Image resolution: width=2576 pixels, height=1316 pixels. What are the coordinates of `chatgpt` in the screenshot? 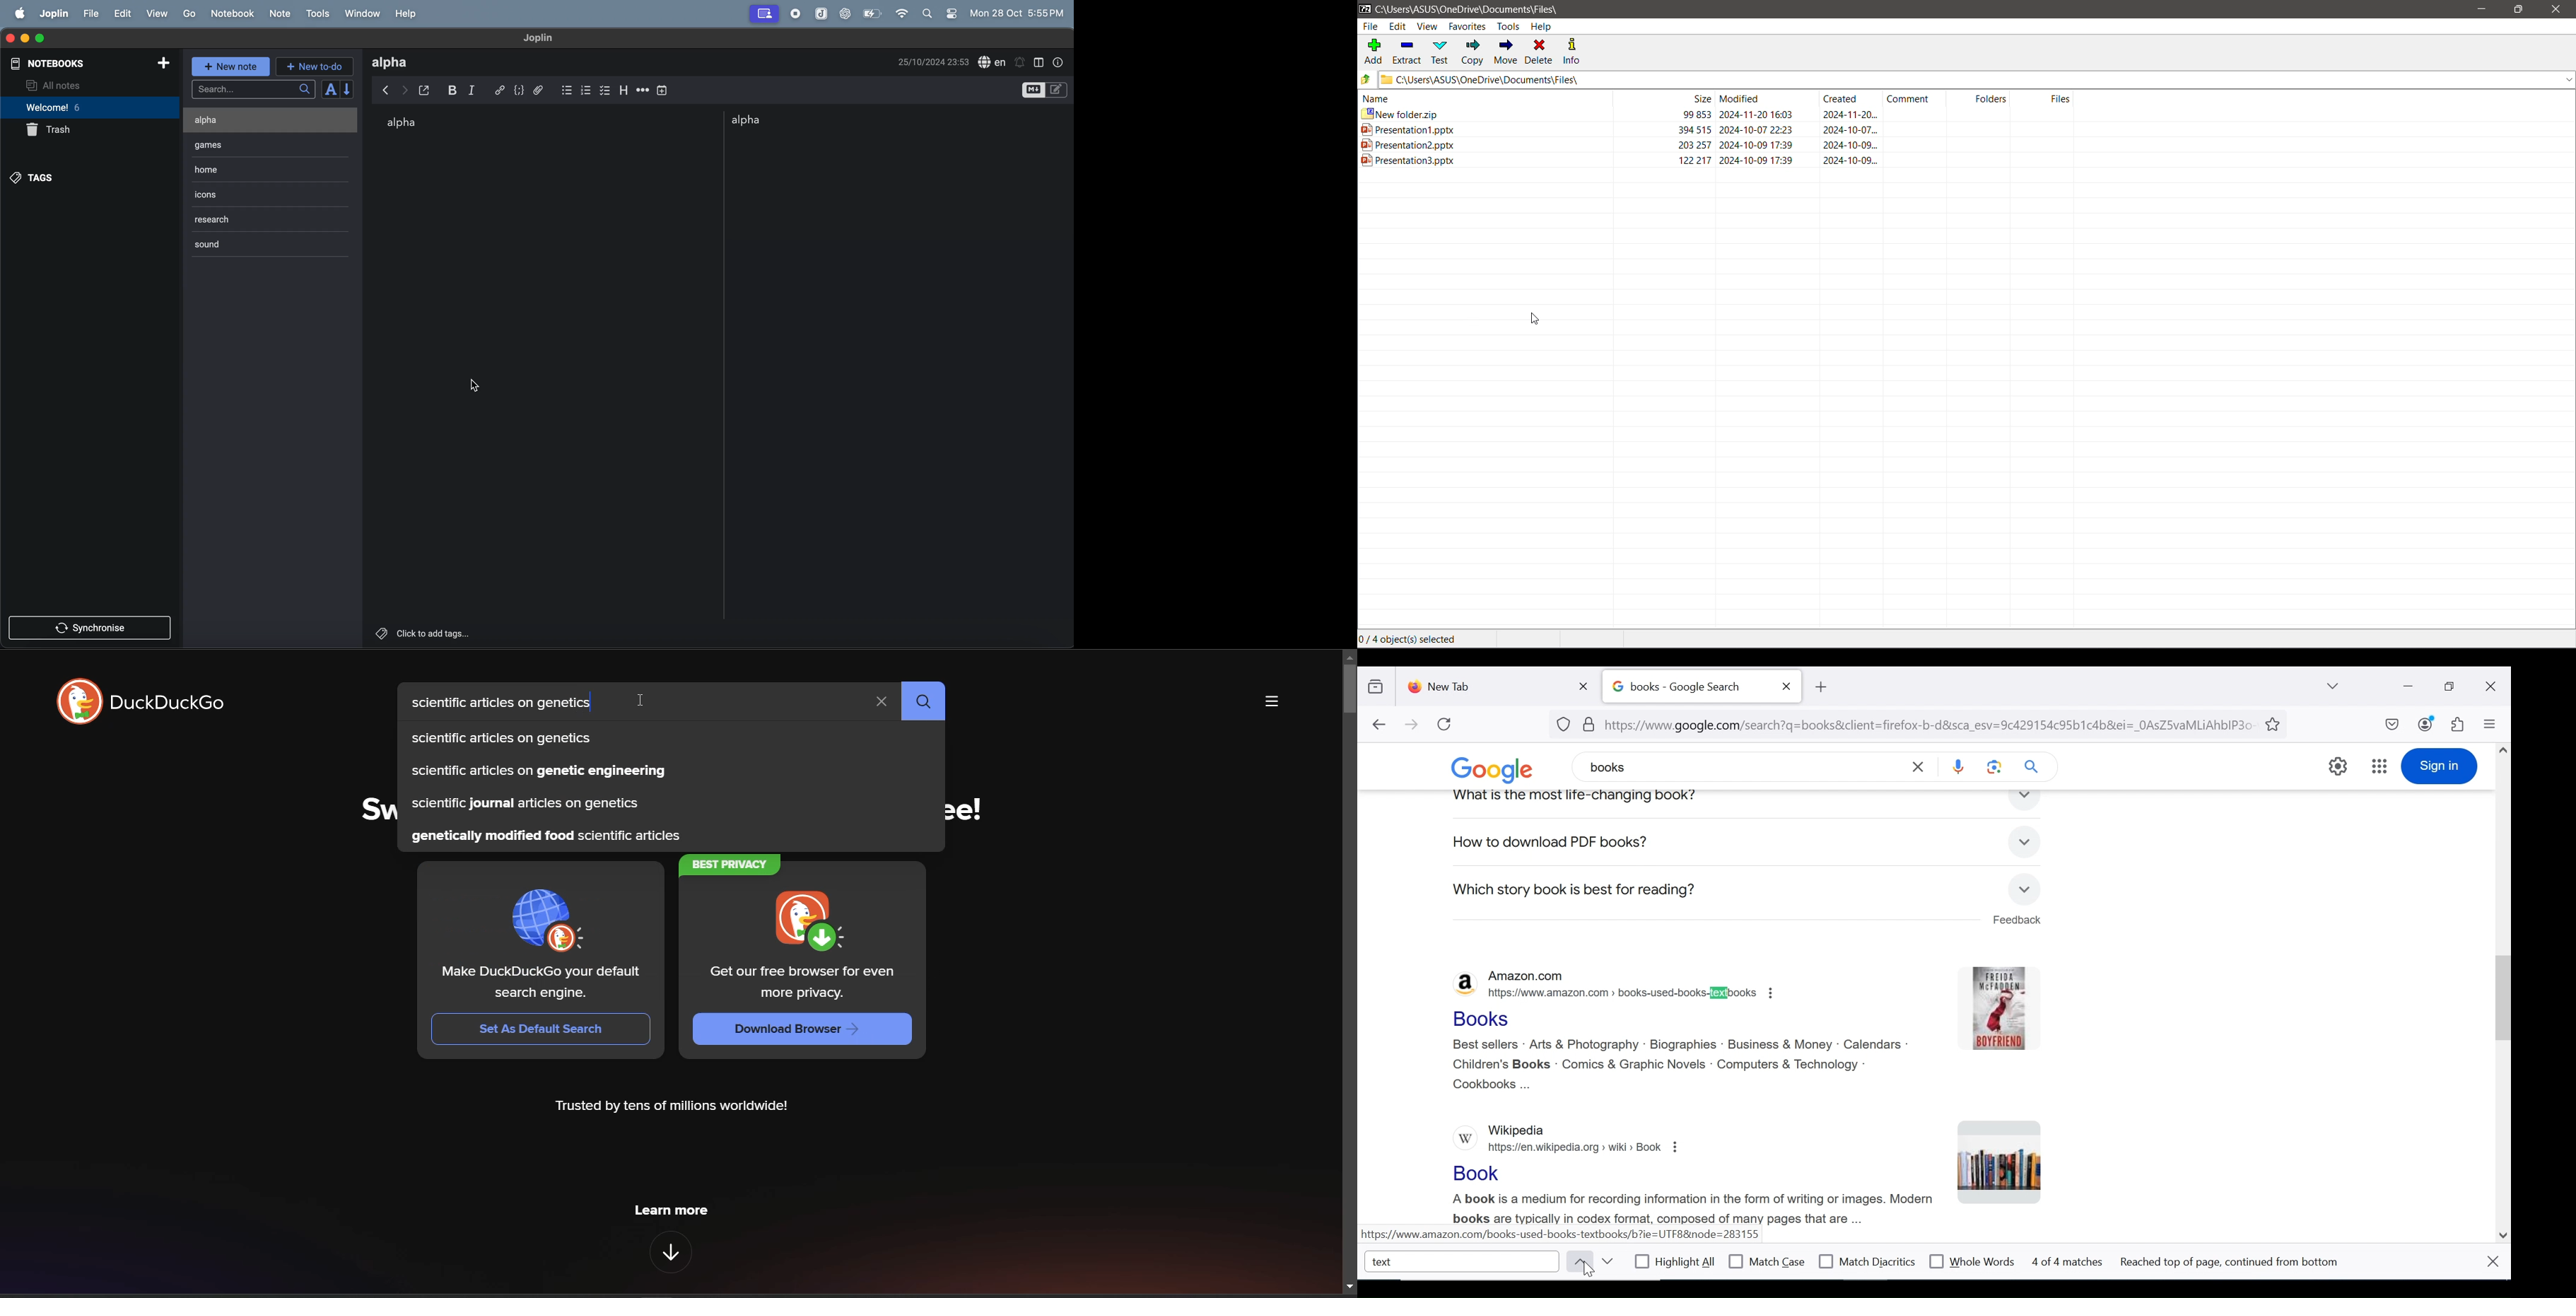 It's located at (845, 14).